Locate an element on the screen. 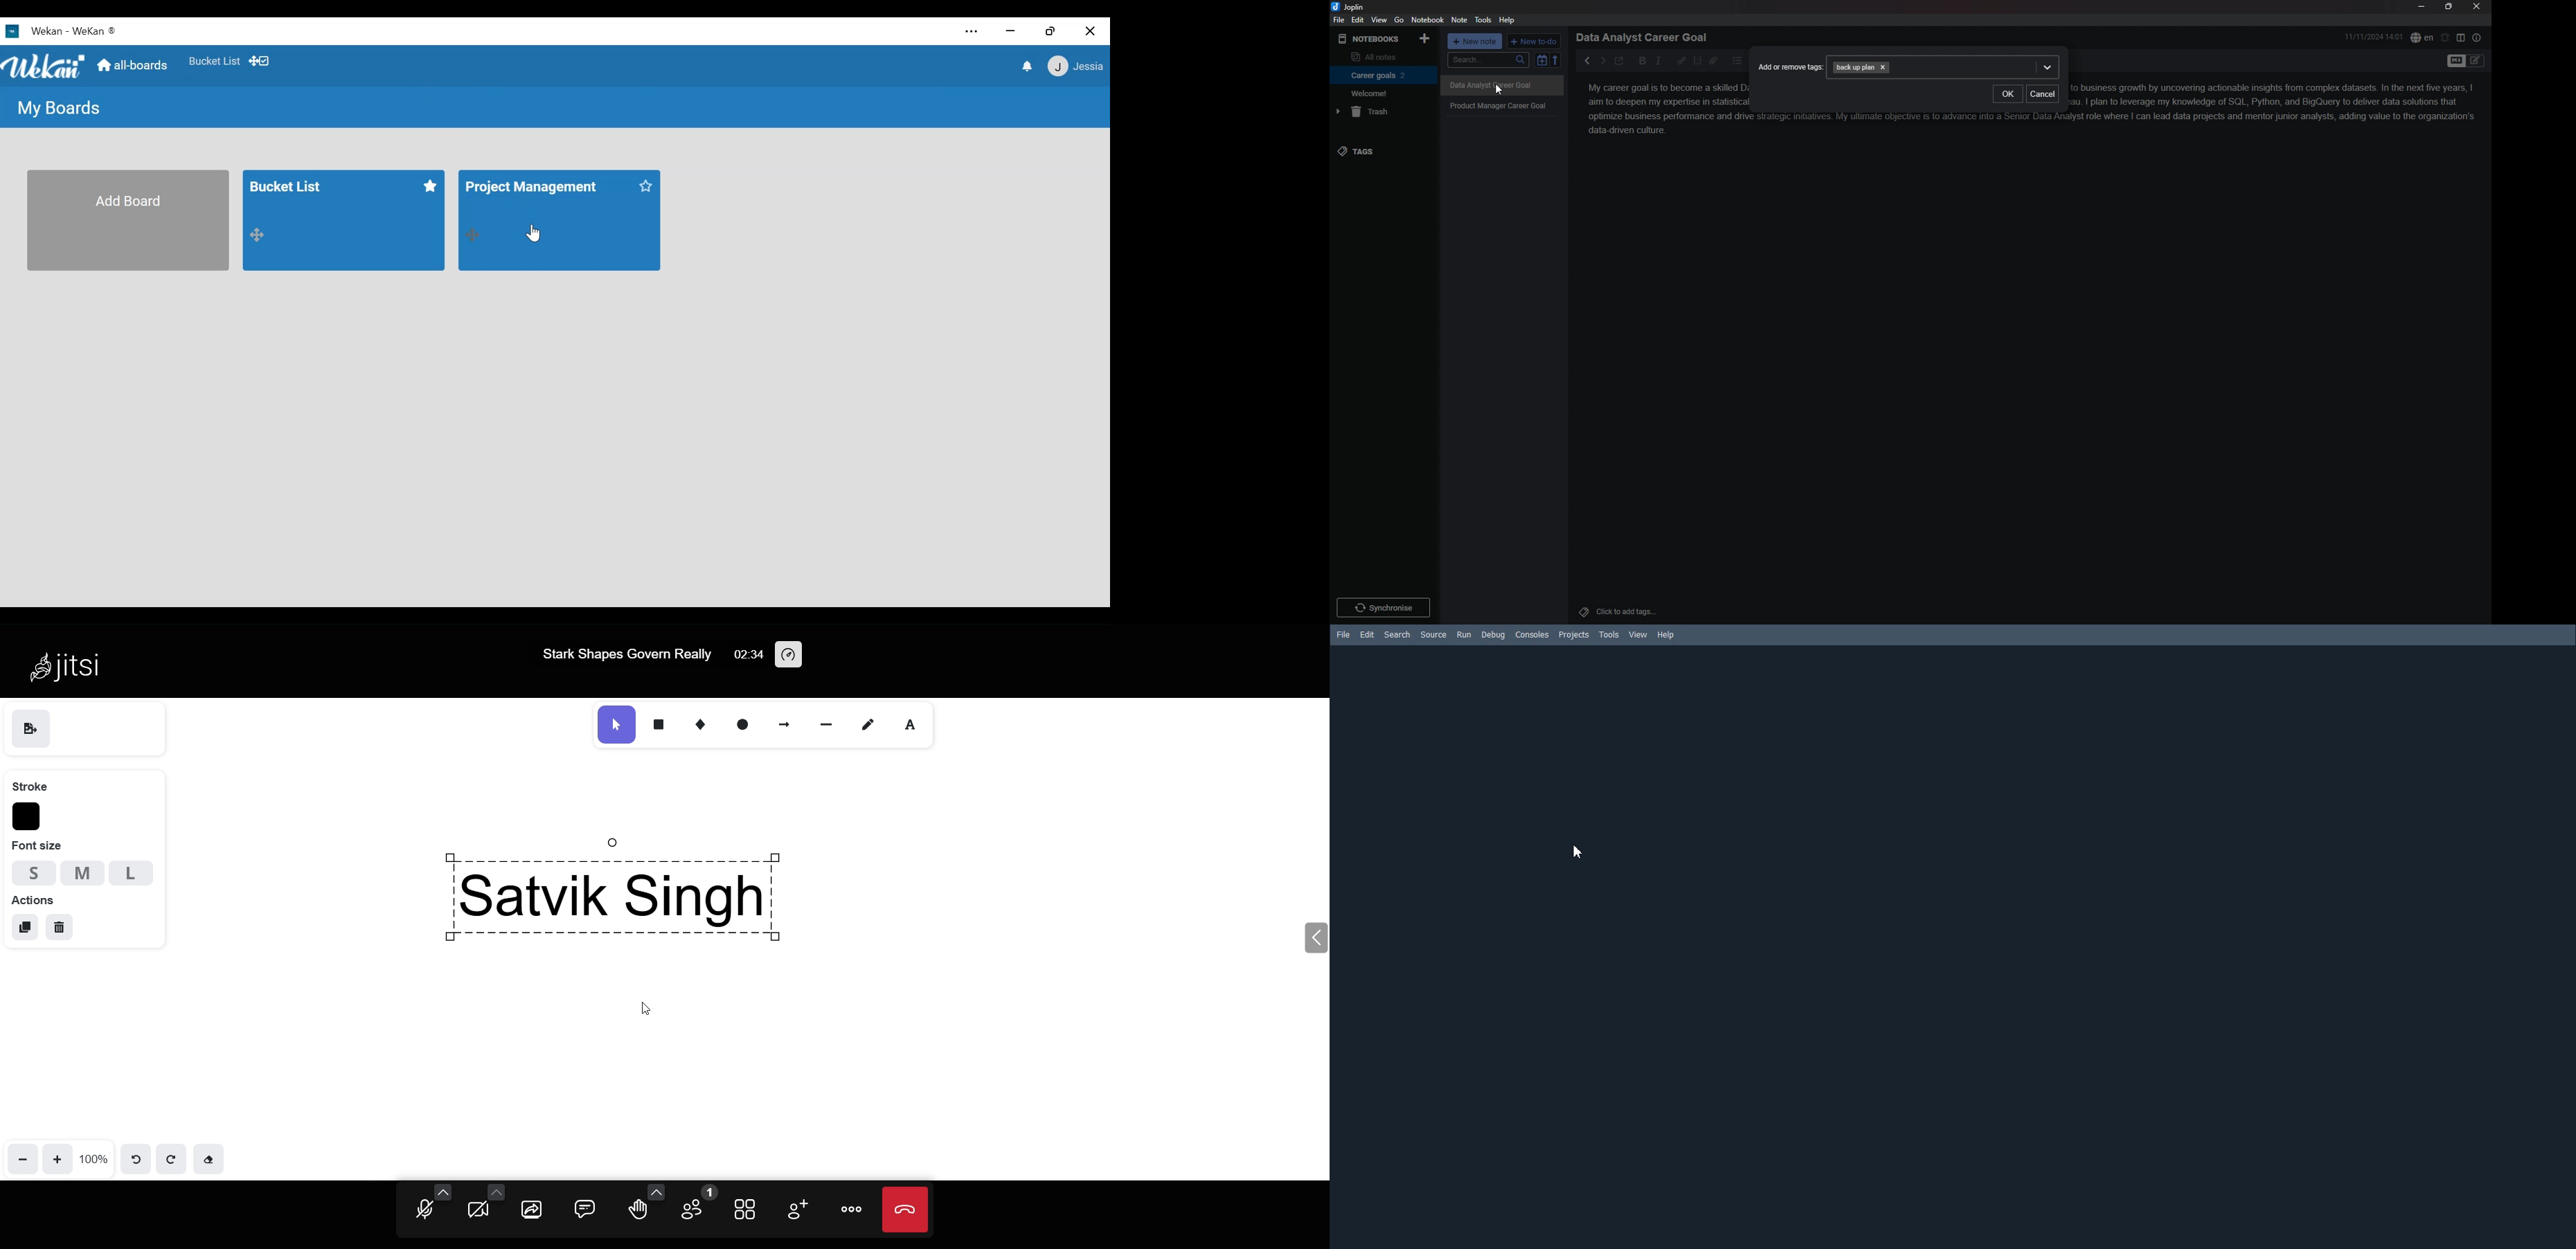 Image resolution: width=2576 pixels, height=1260 pixels. My Boards is located at coordinates (58, 109).